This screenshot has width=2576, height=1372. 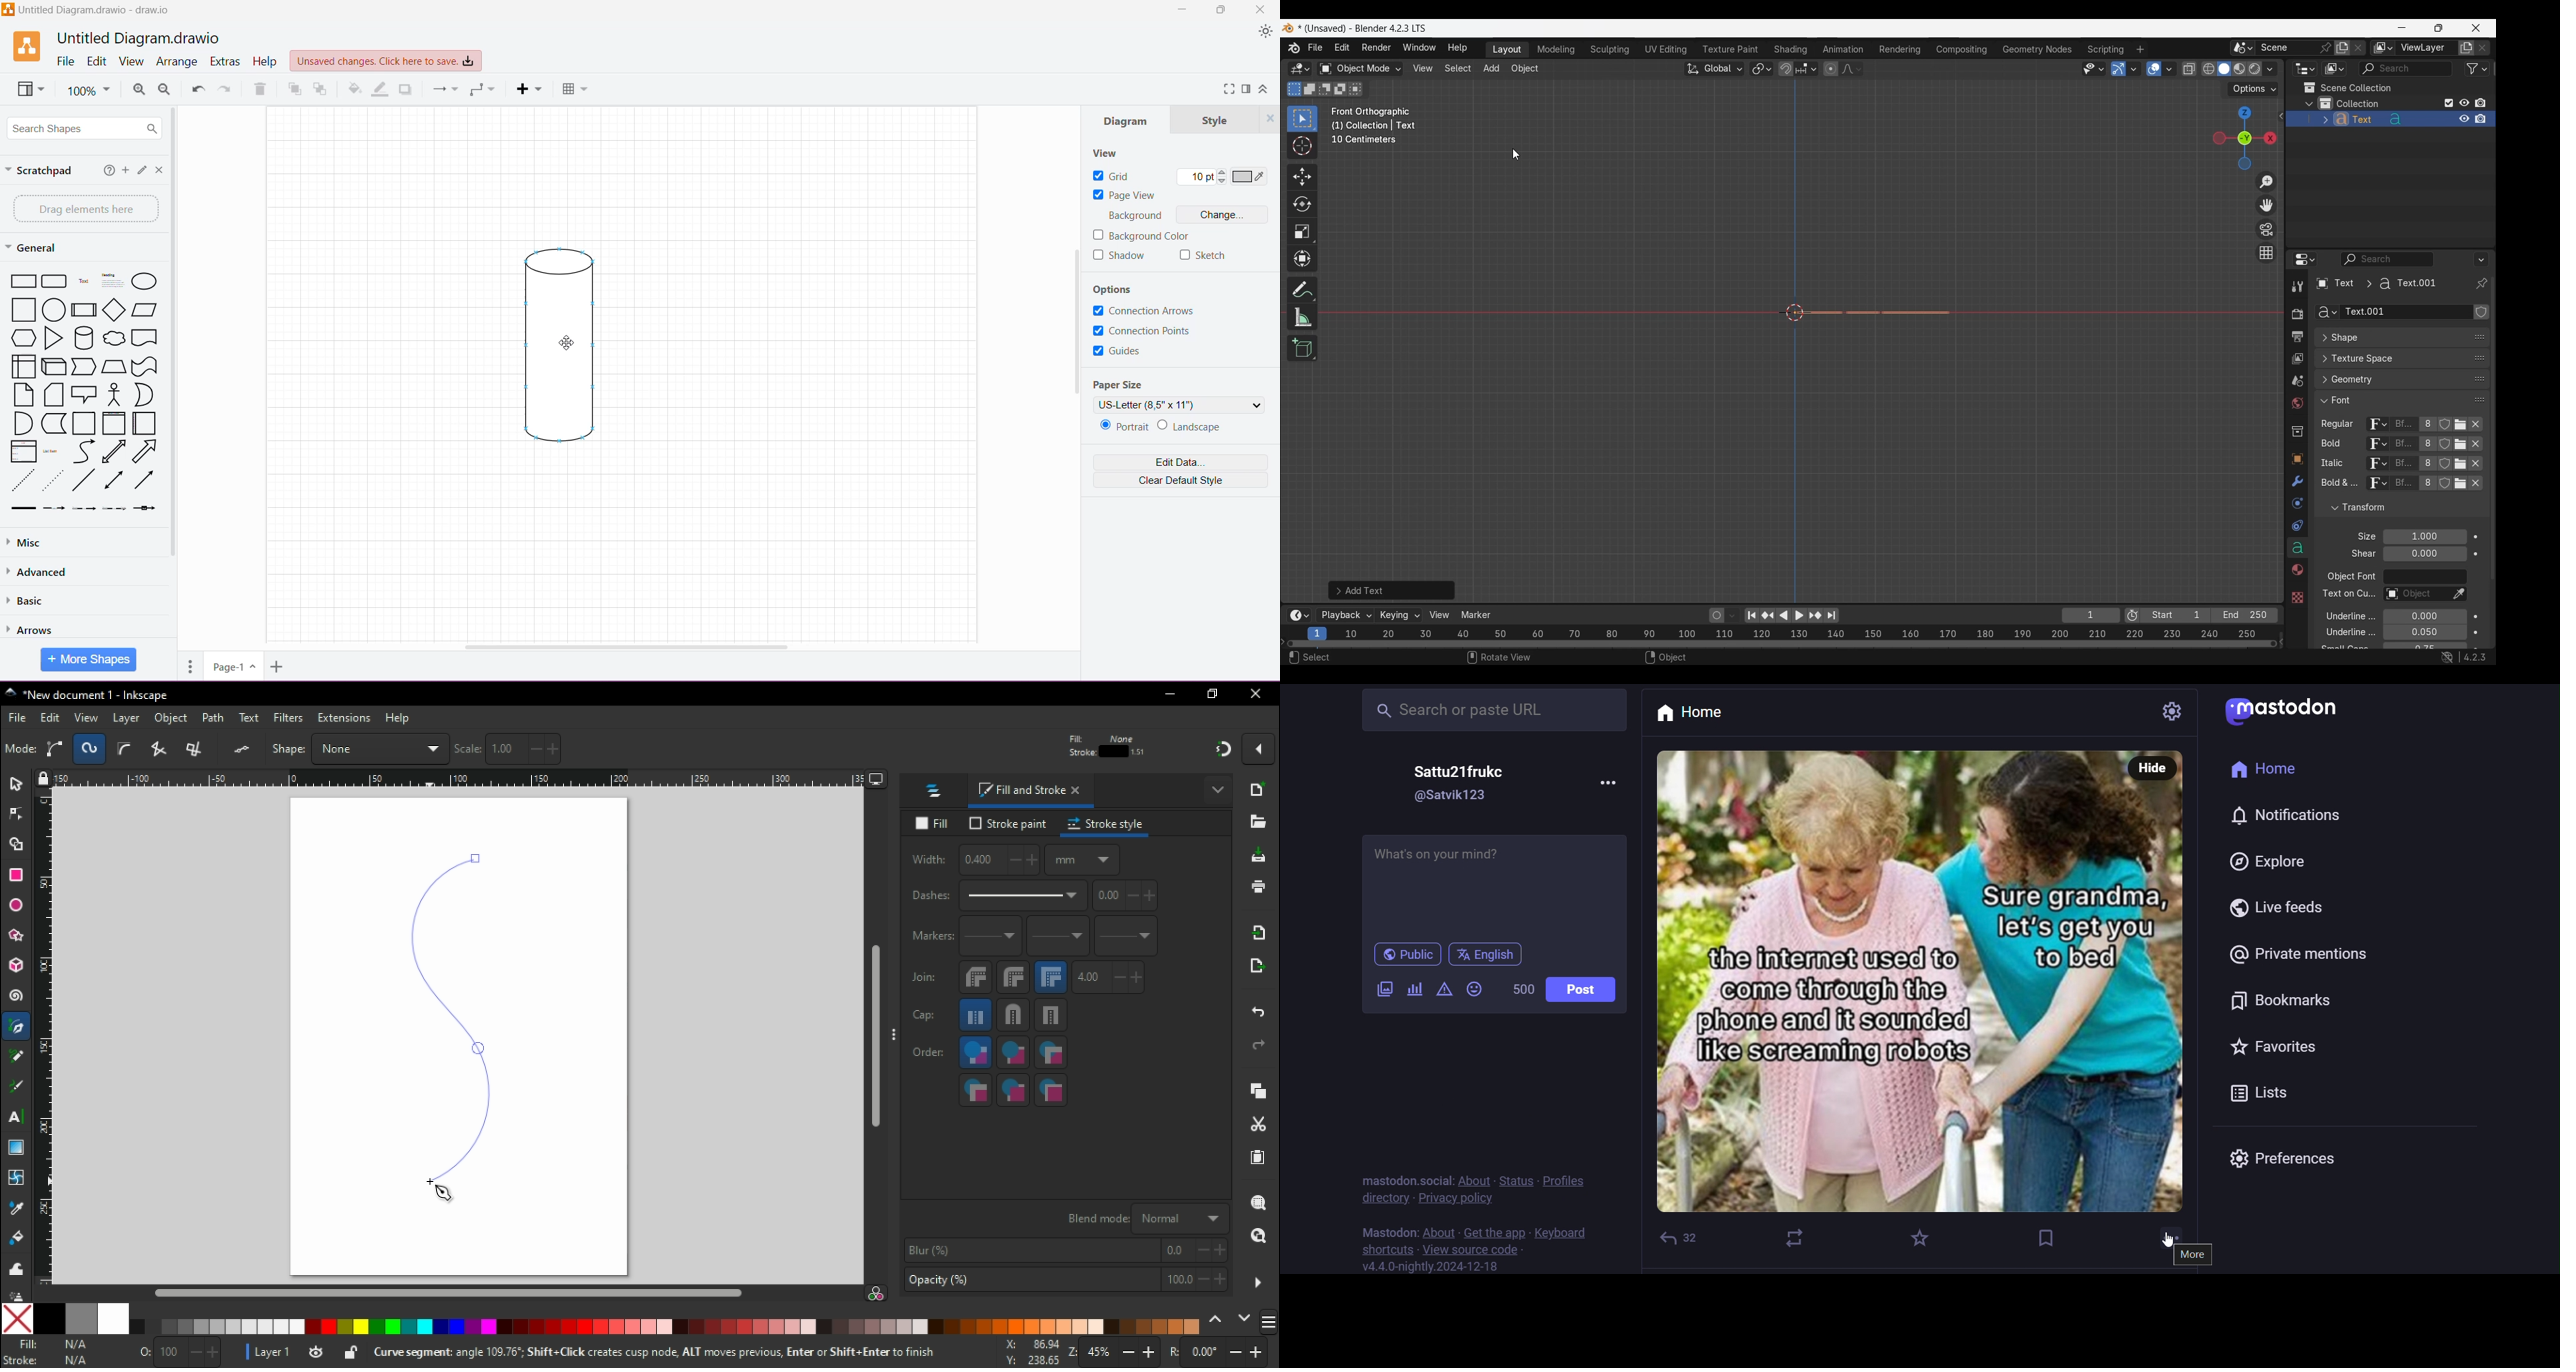 What do you see at coordinates (289, 718) in the screenshot?
I see `filters` at bounding box center [289, 718].